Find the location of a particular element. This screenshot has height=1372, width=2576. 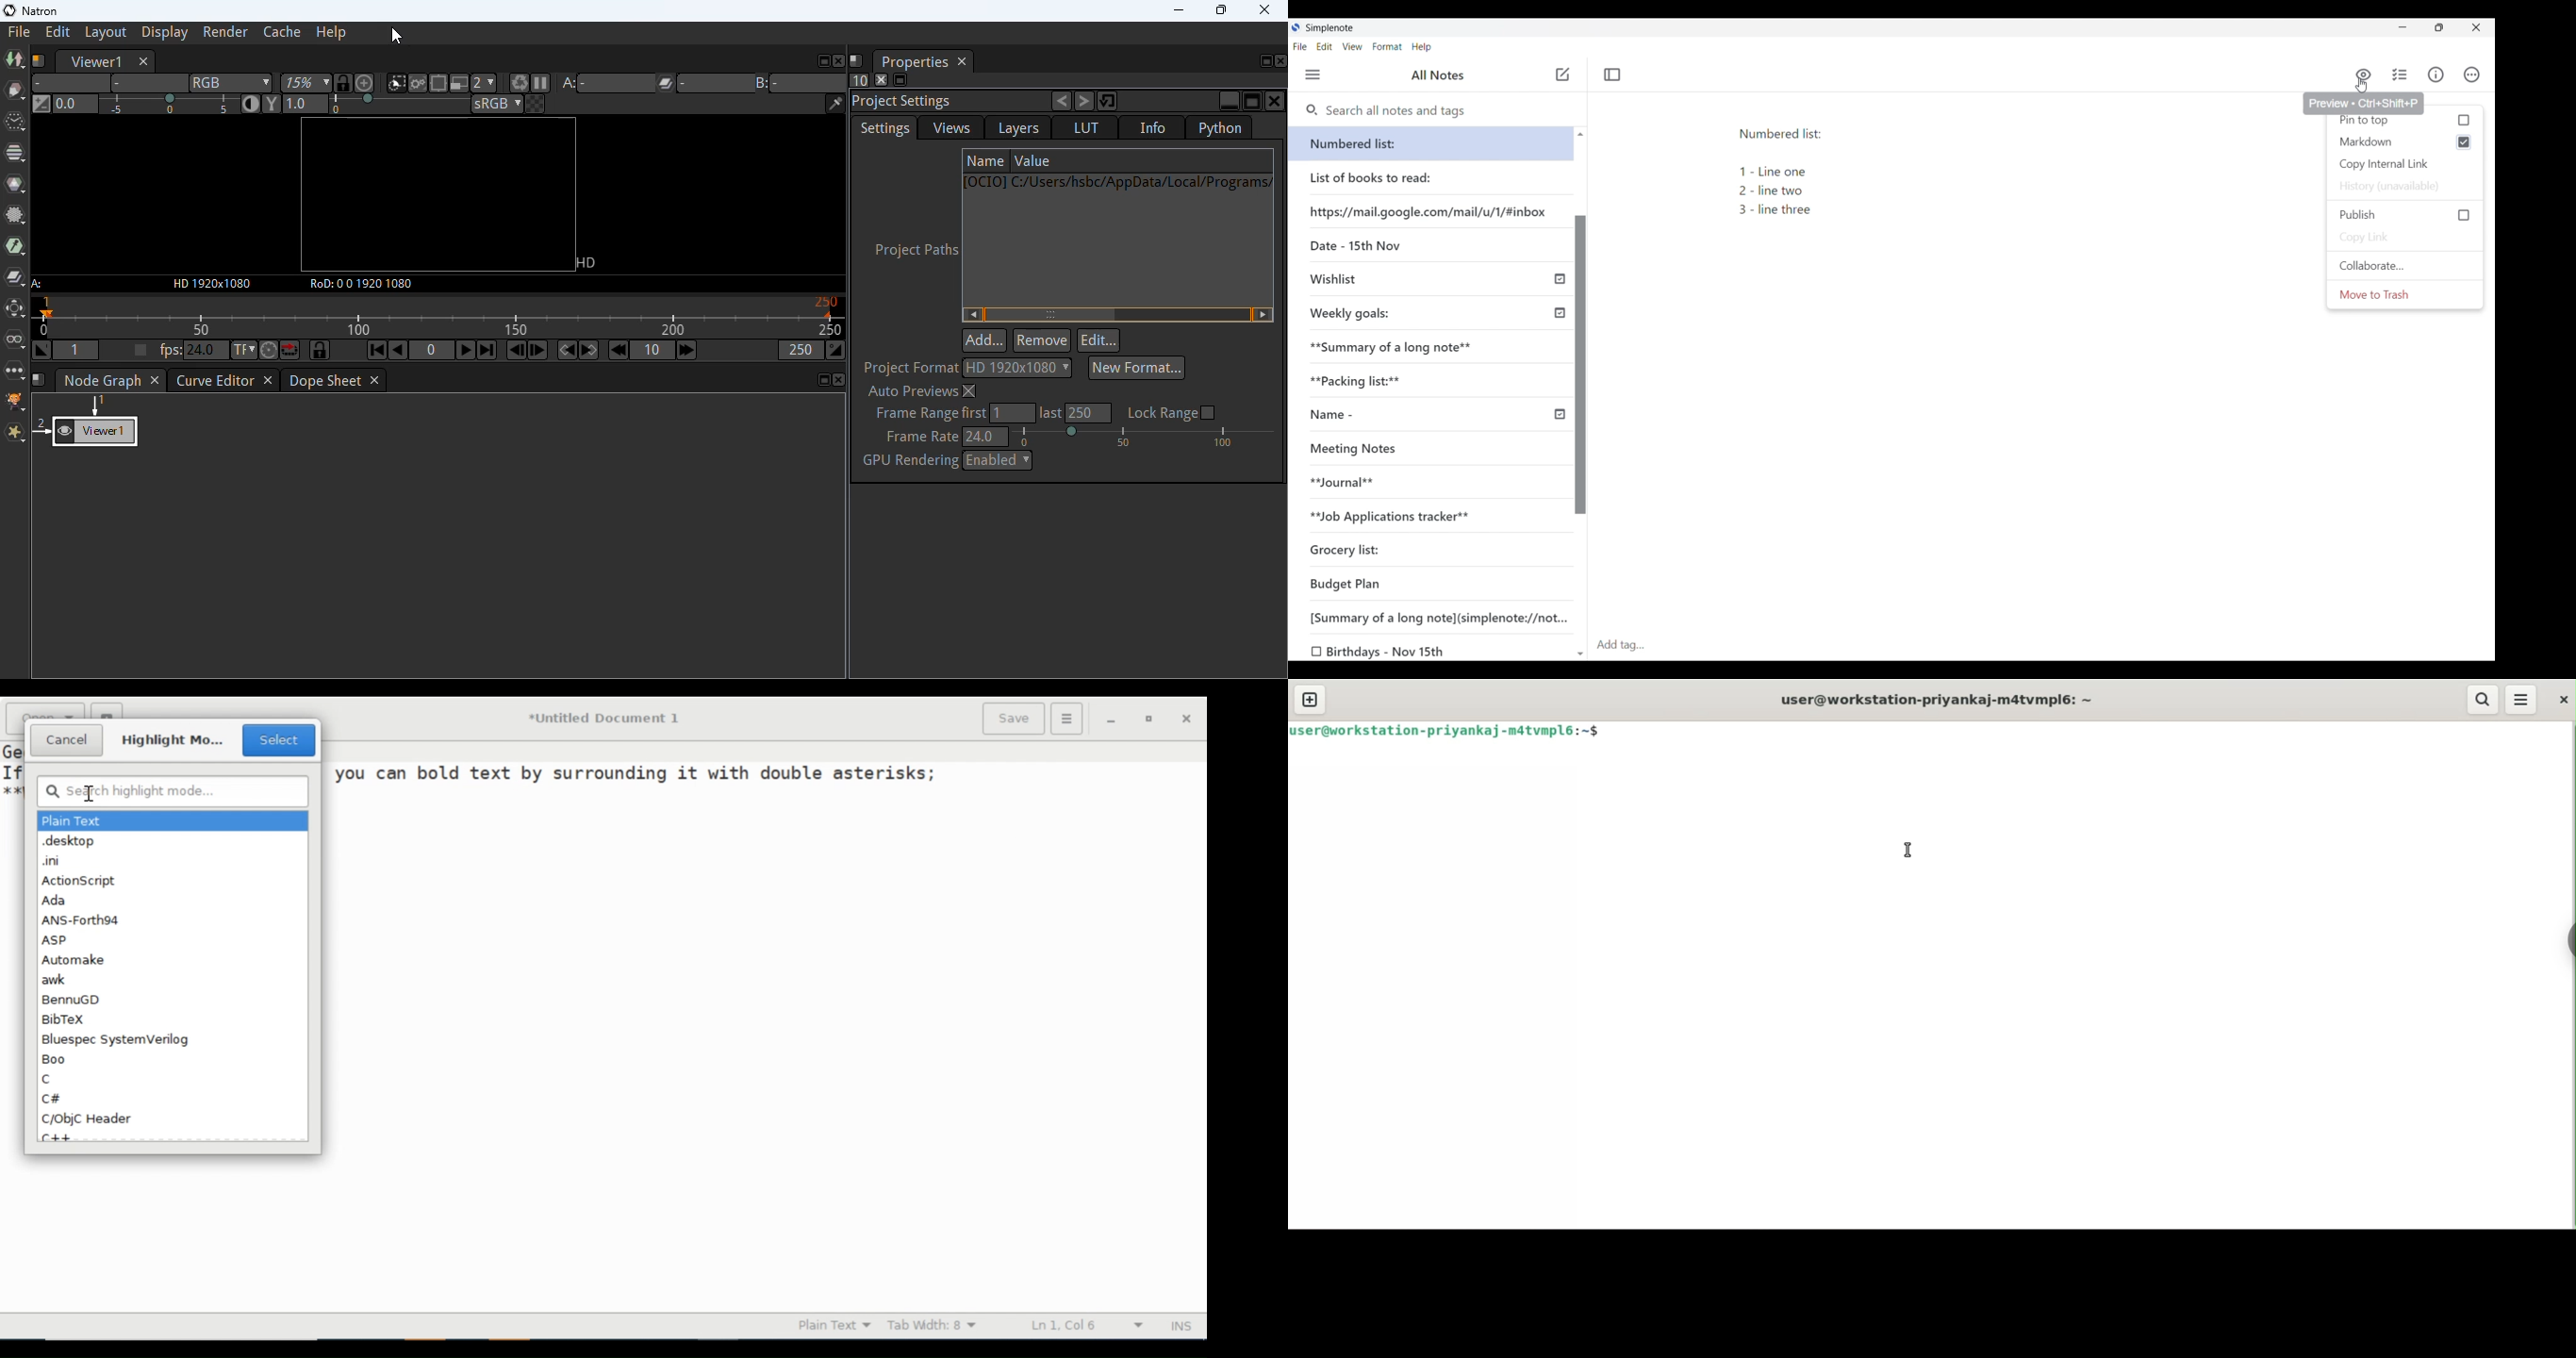

List of books to read: is located at coordinates (1383, 178).